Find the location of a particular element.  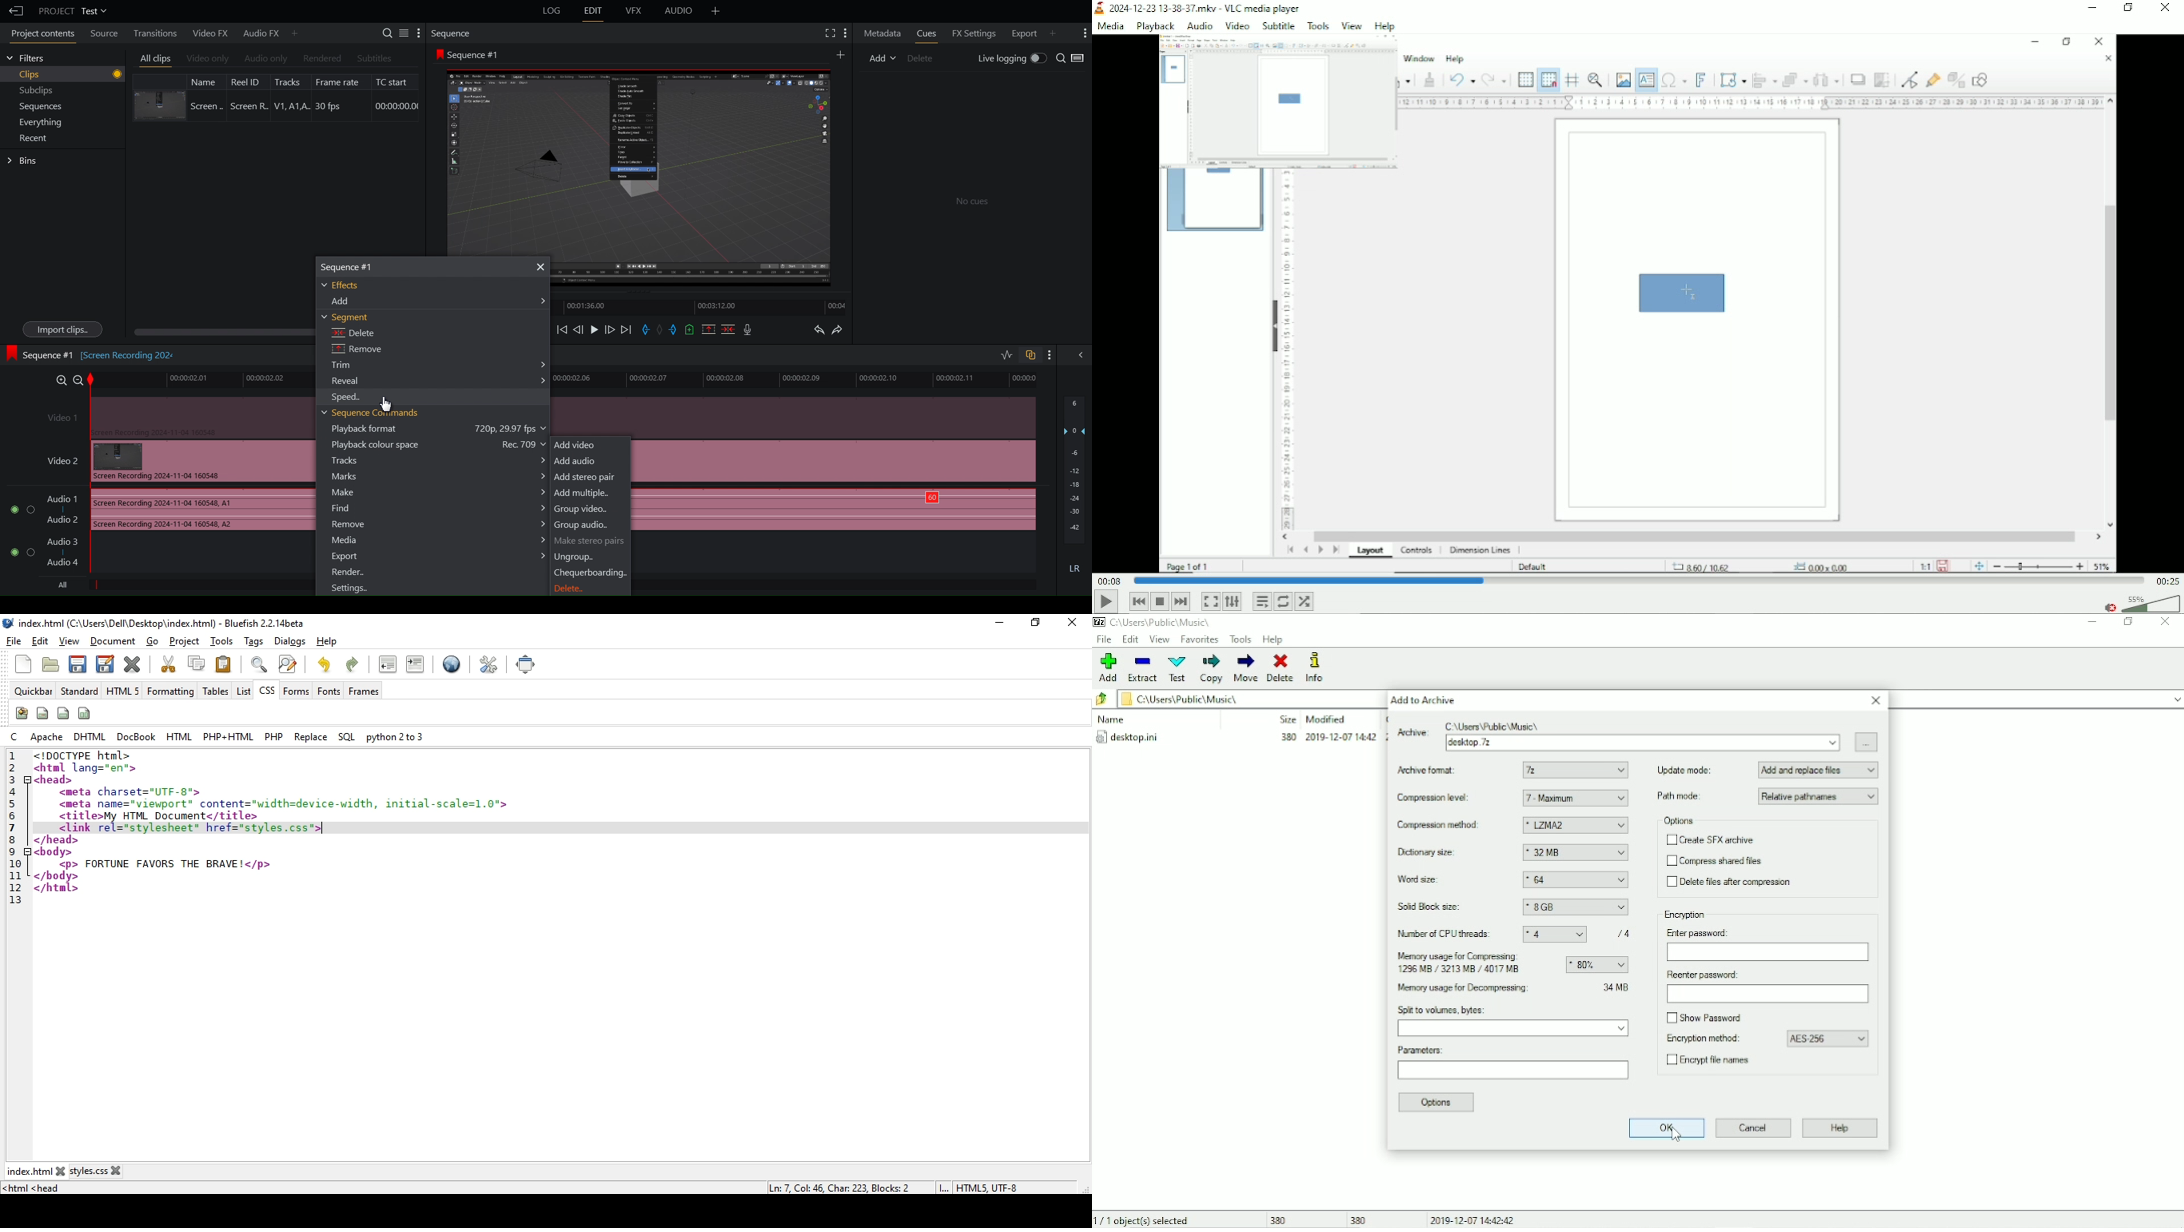

Cancel is located at coordinates (1754, 1128).